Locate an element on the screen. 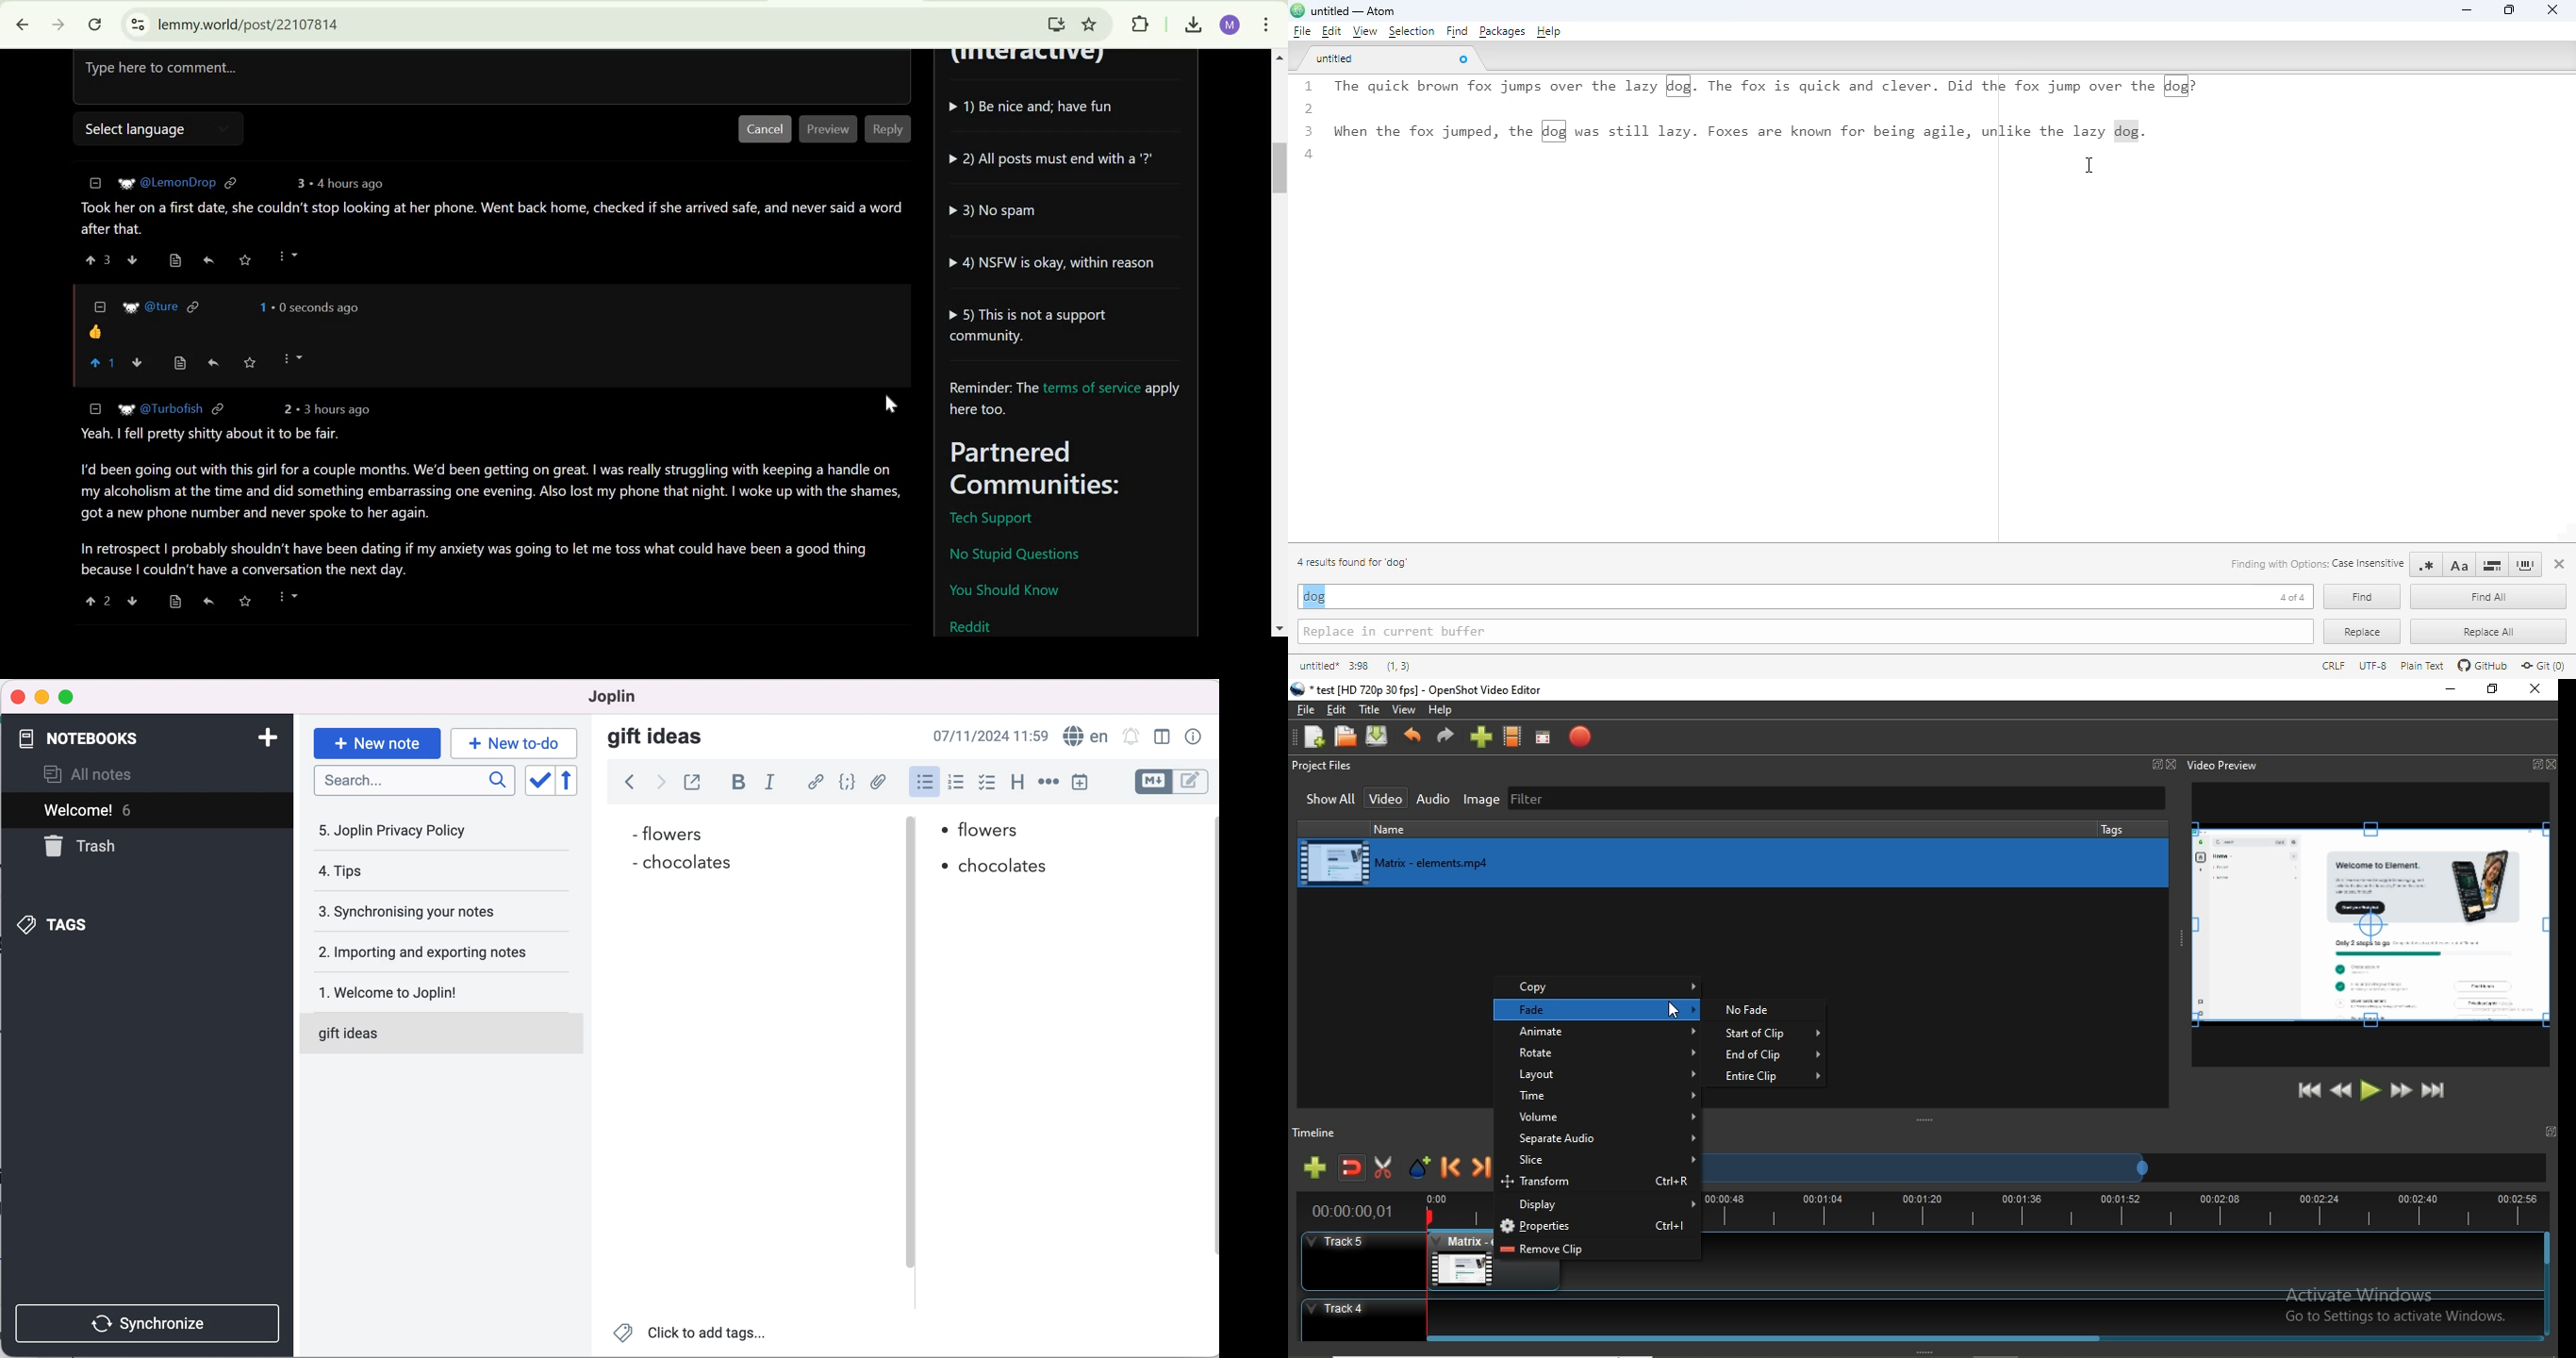 This screenshot has height=1372, width=2576. find is located at coordinates (1456, 31).